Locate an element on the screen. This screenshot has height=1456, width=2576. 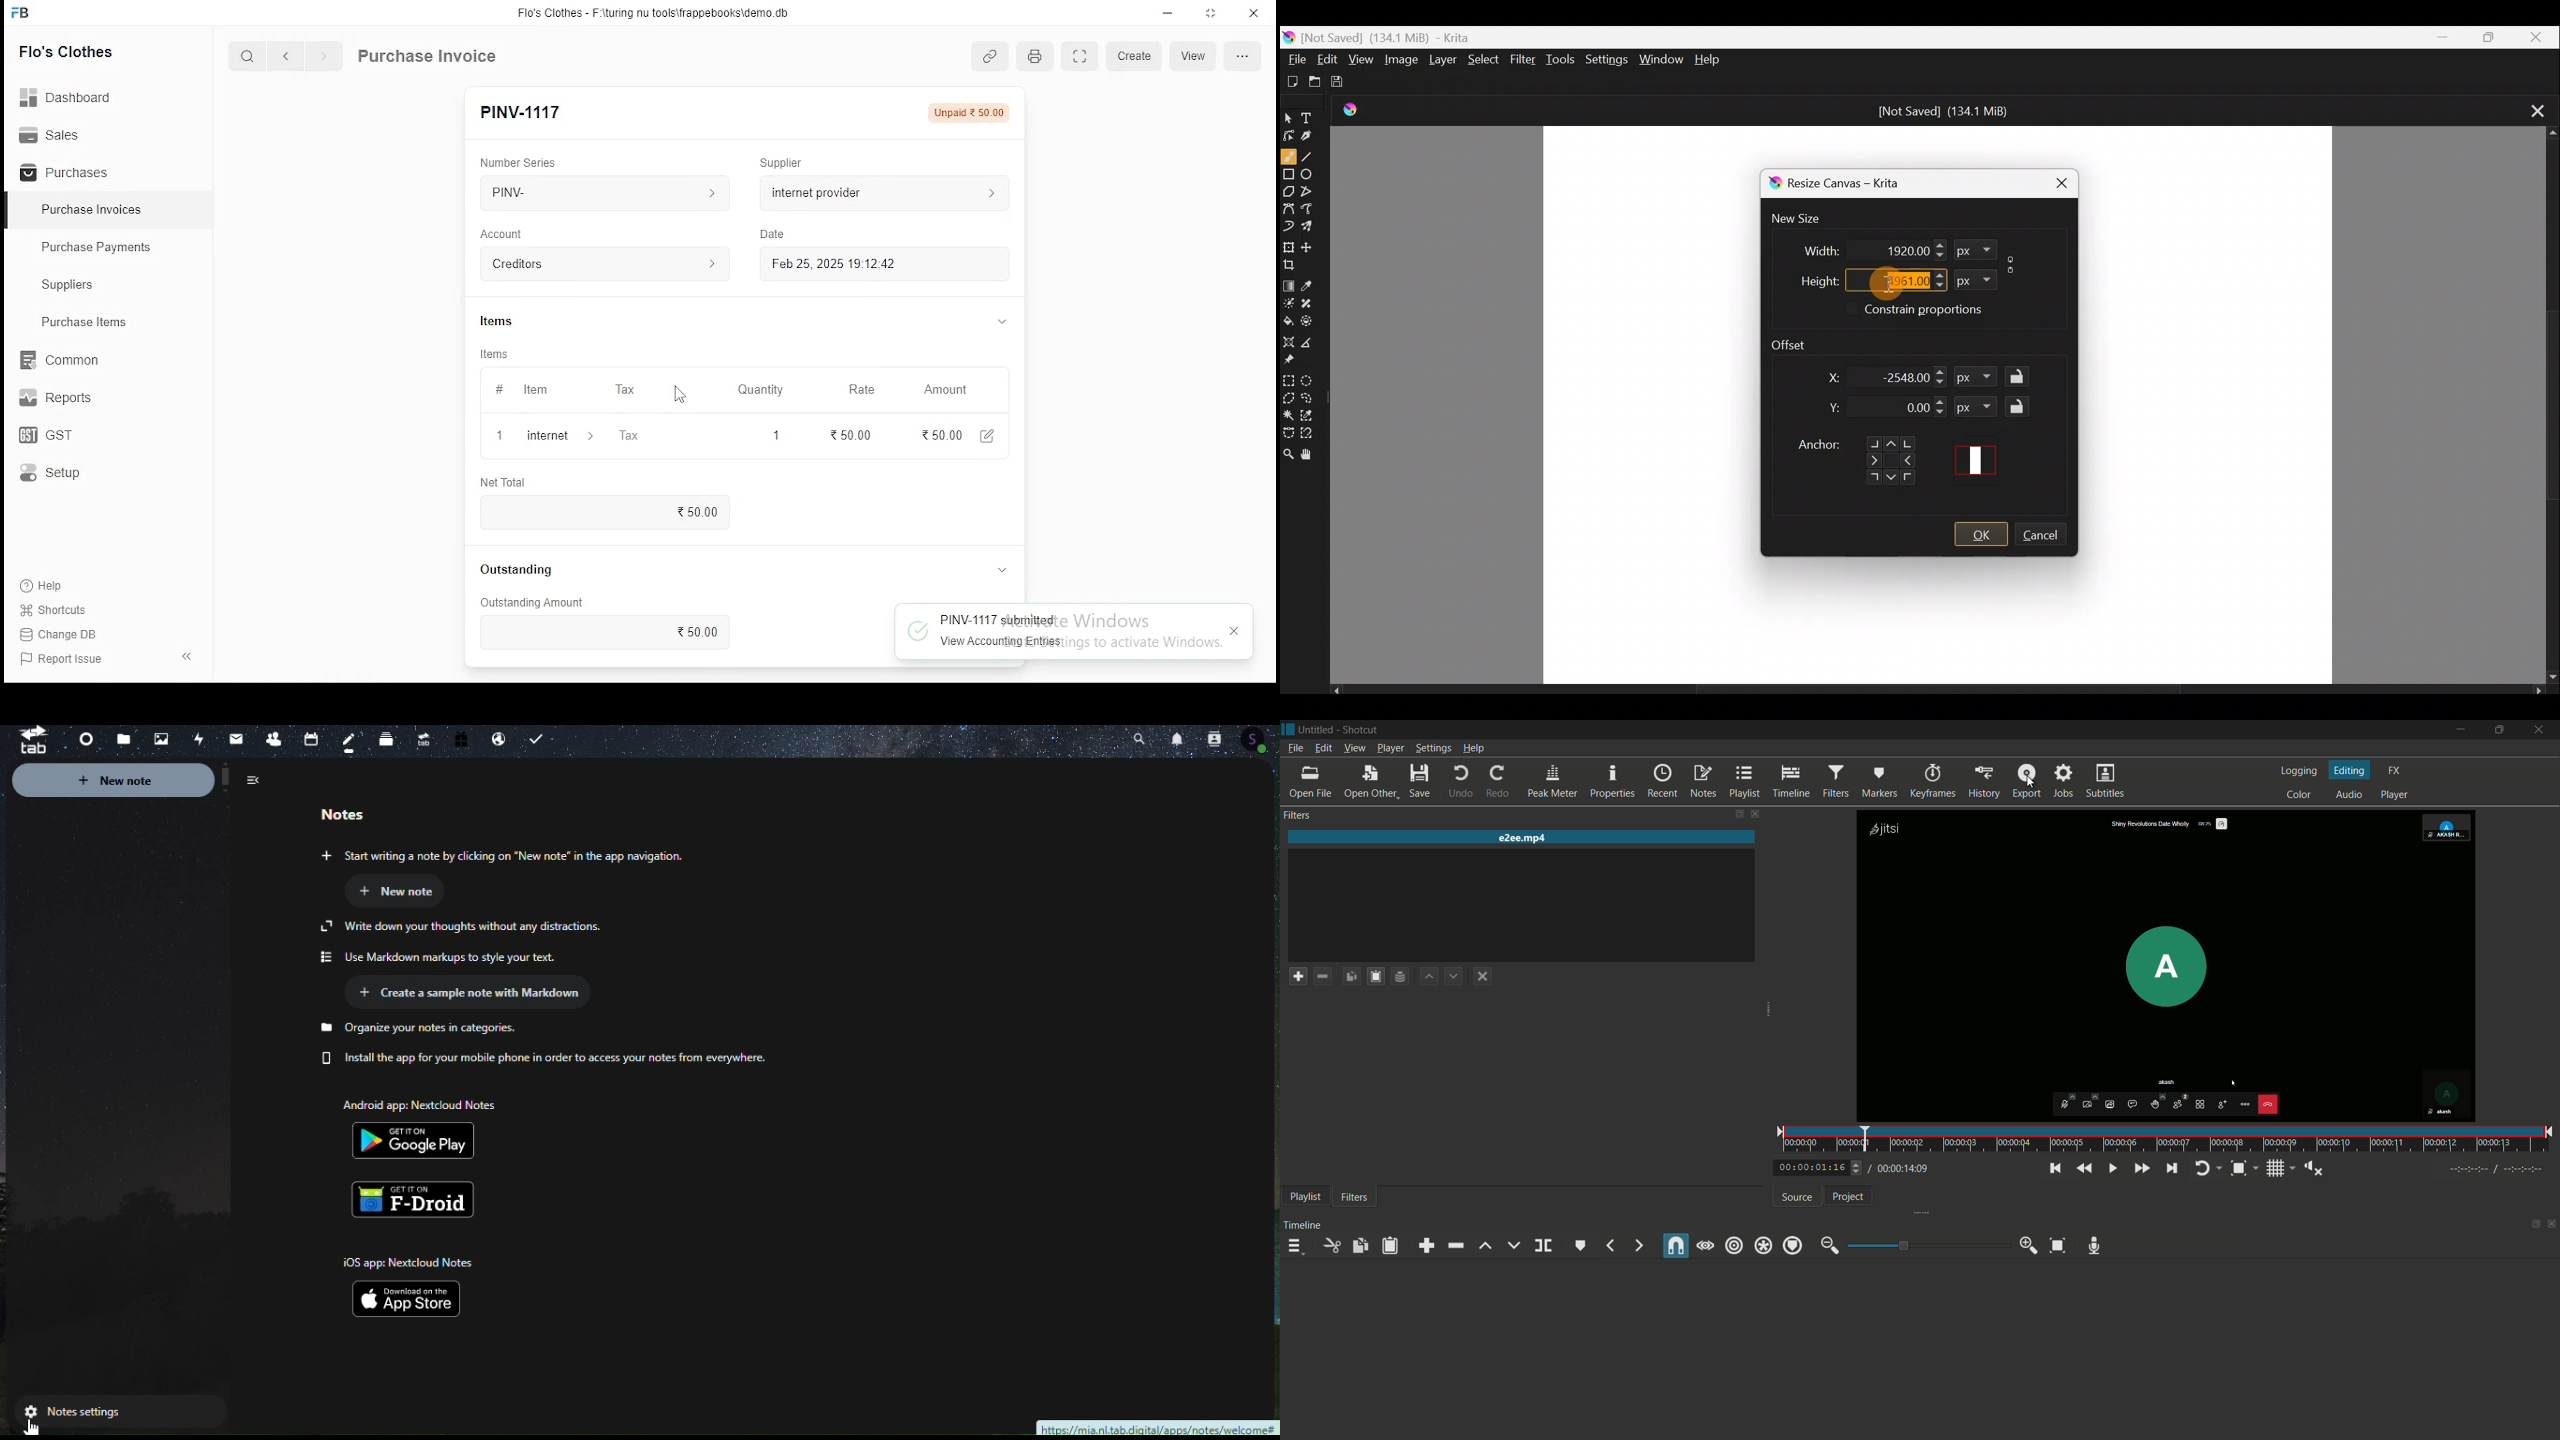
filters is located at coordinates (1299, 815).